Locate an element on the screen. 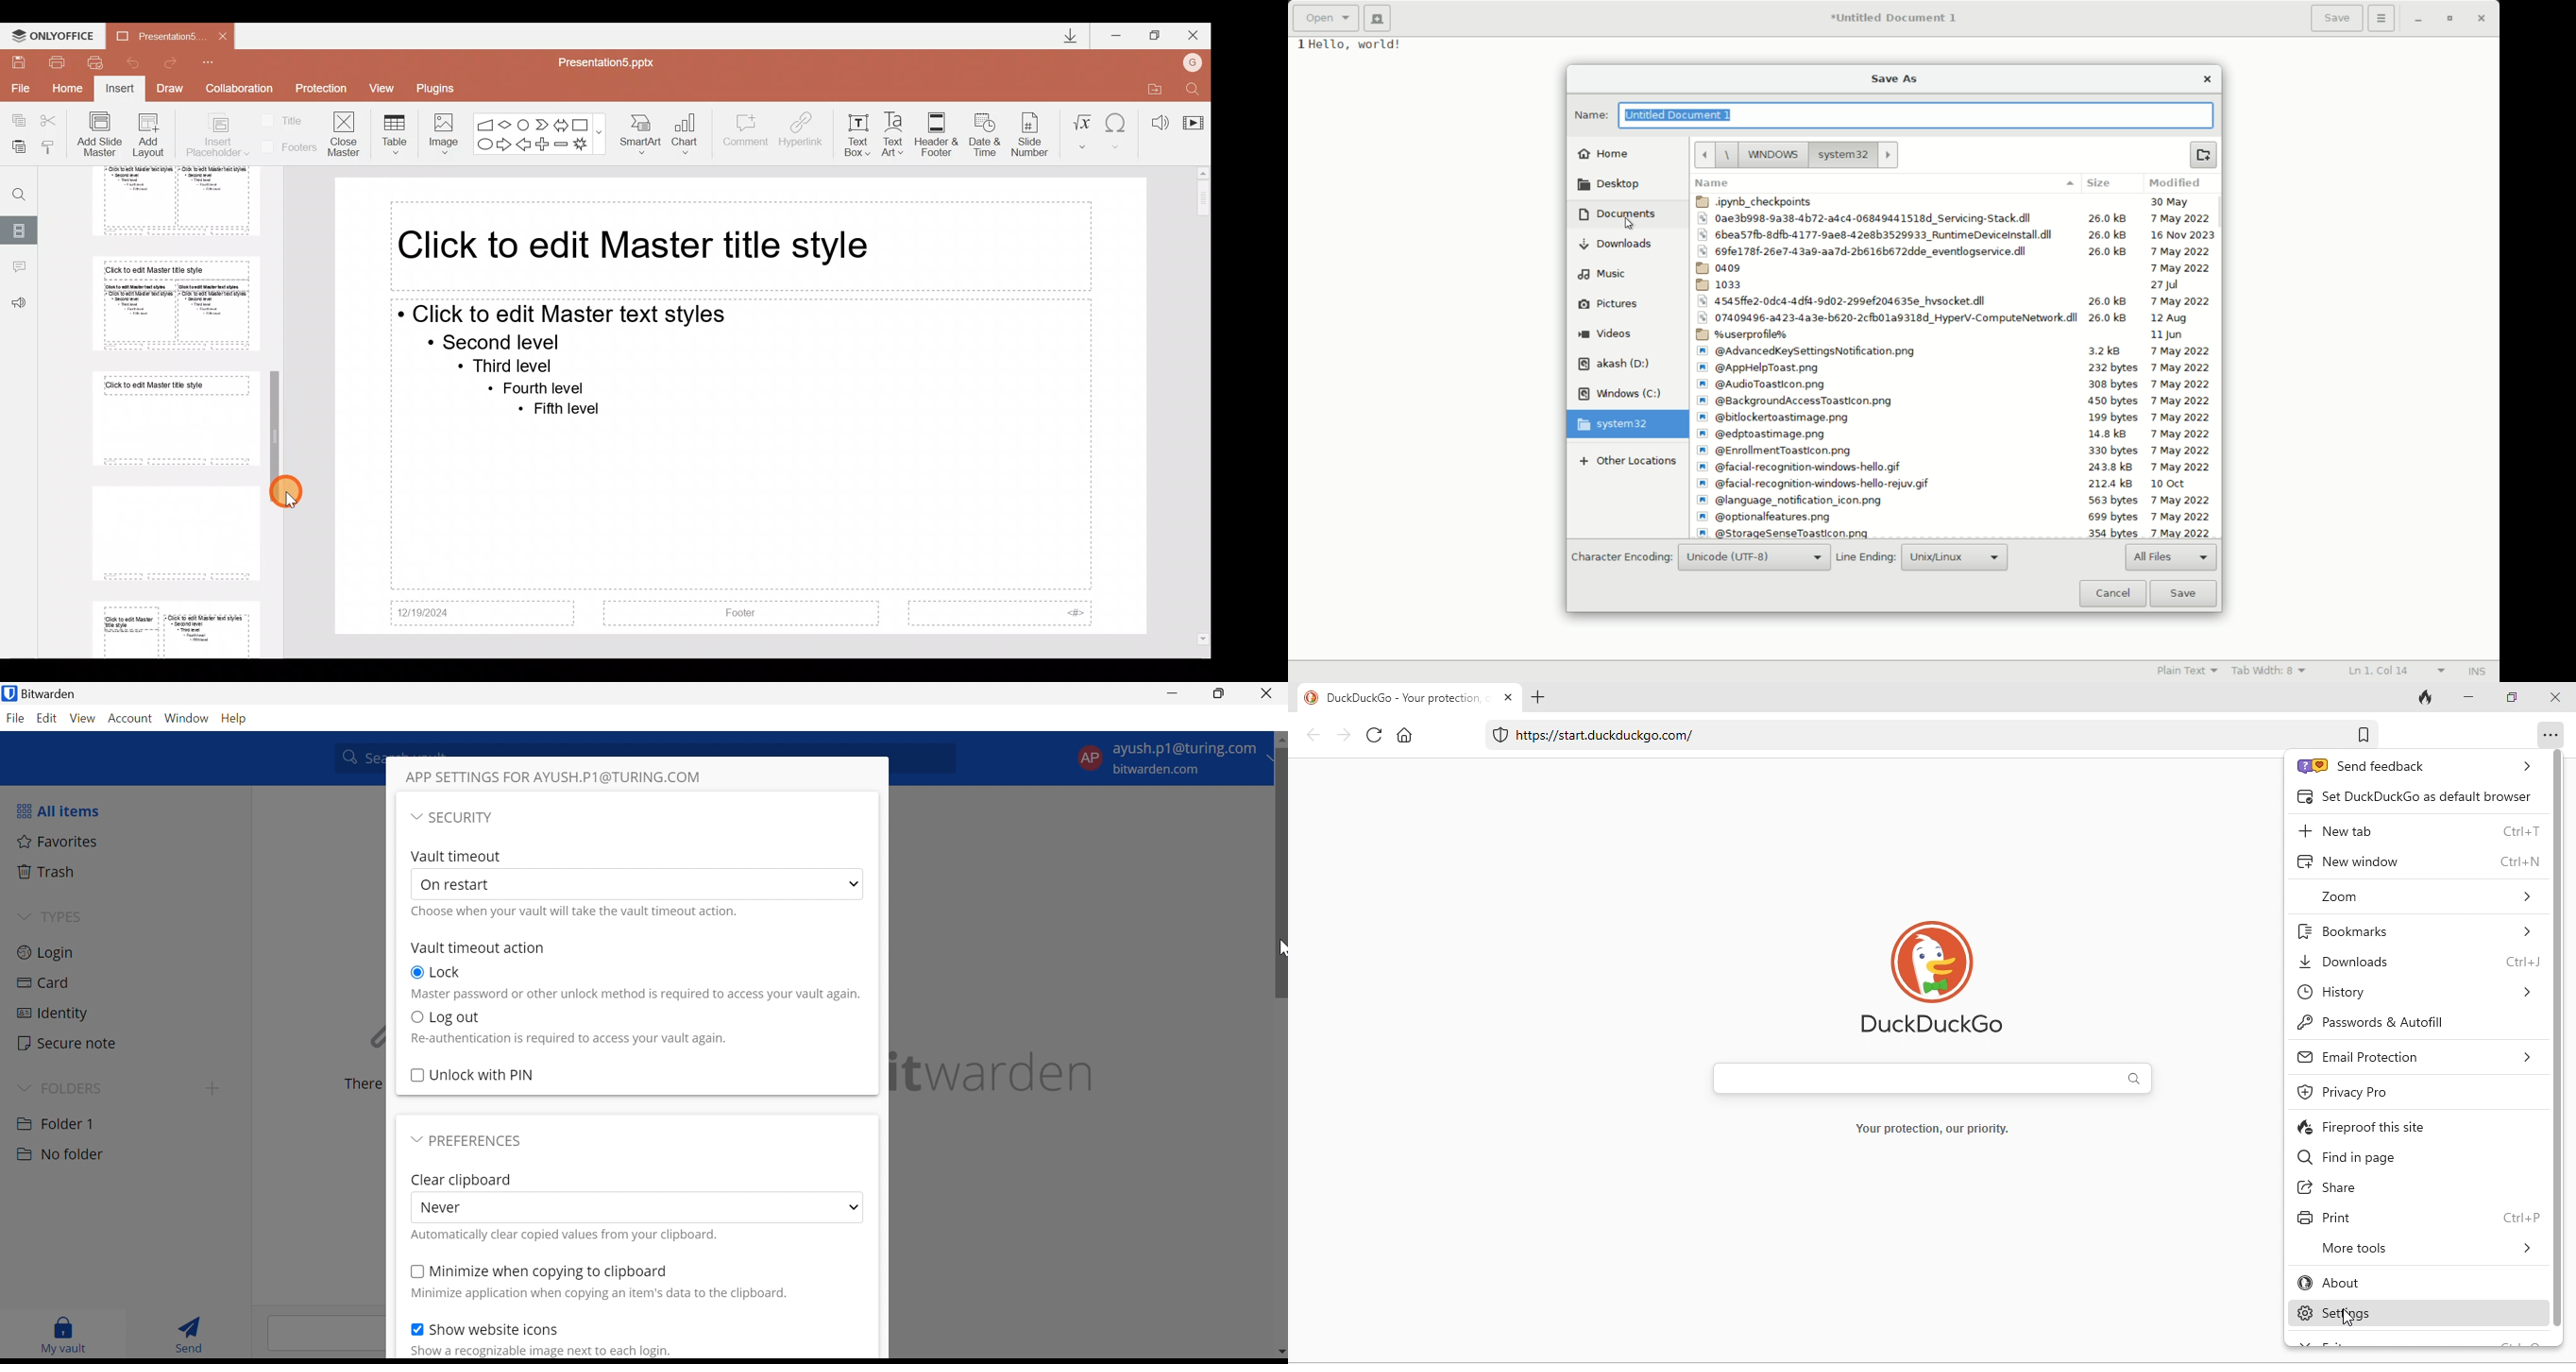 The width and height of the screenshot is (2576, 1372). Add folder is located at coordinates (212, 1088).